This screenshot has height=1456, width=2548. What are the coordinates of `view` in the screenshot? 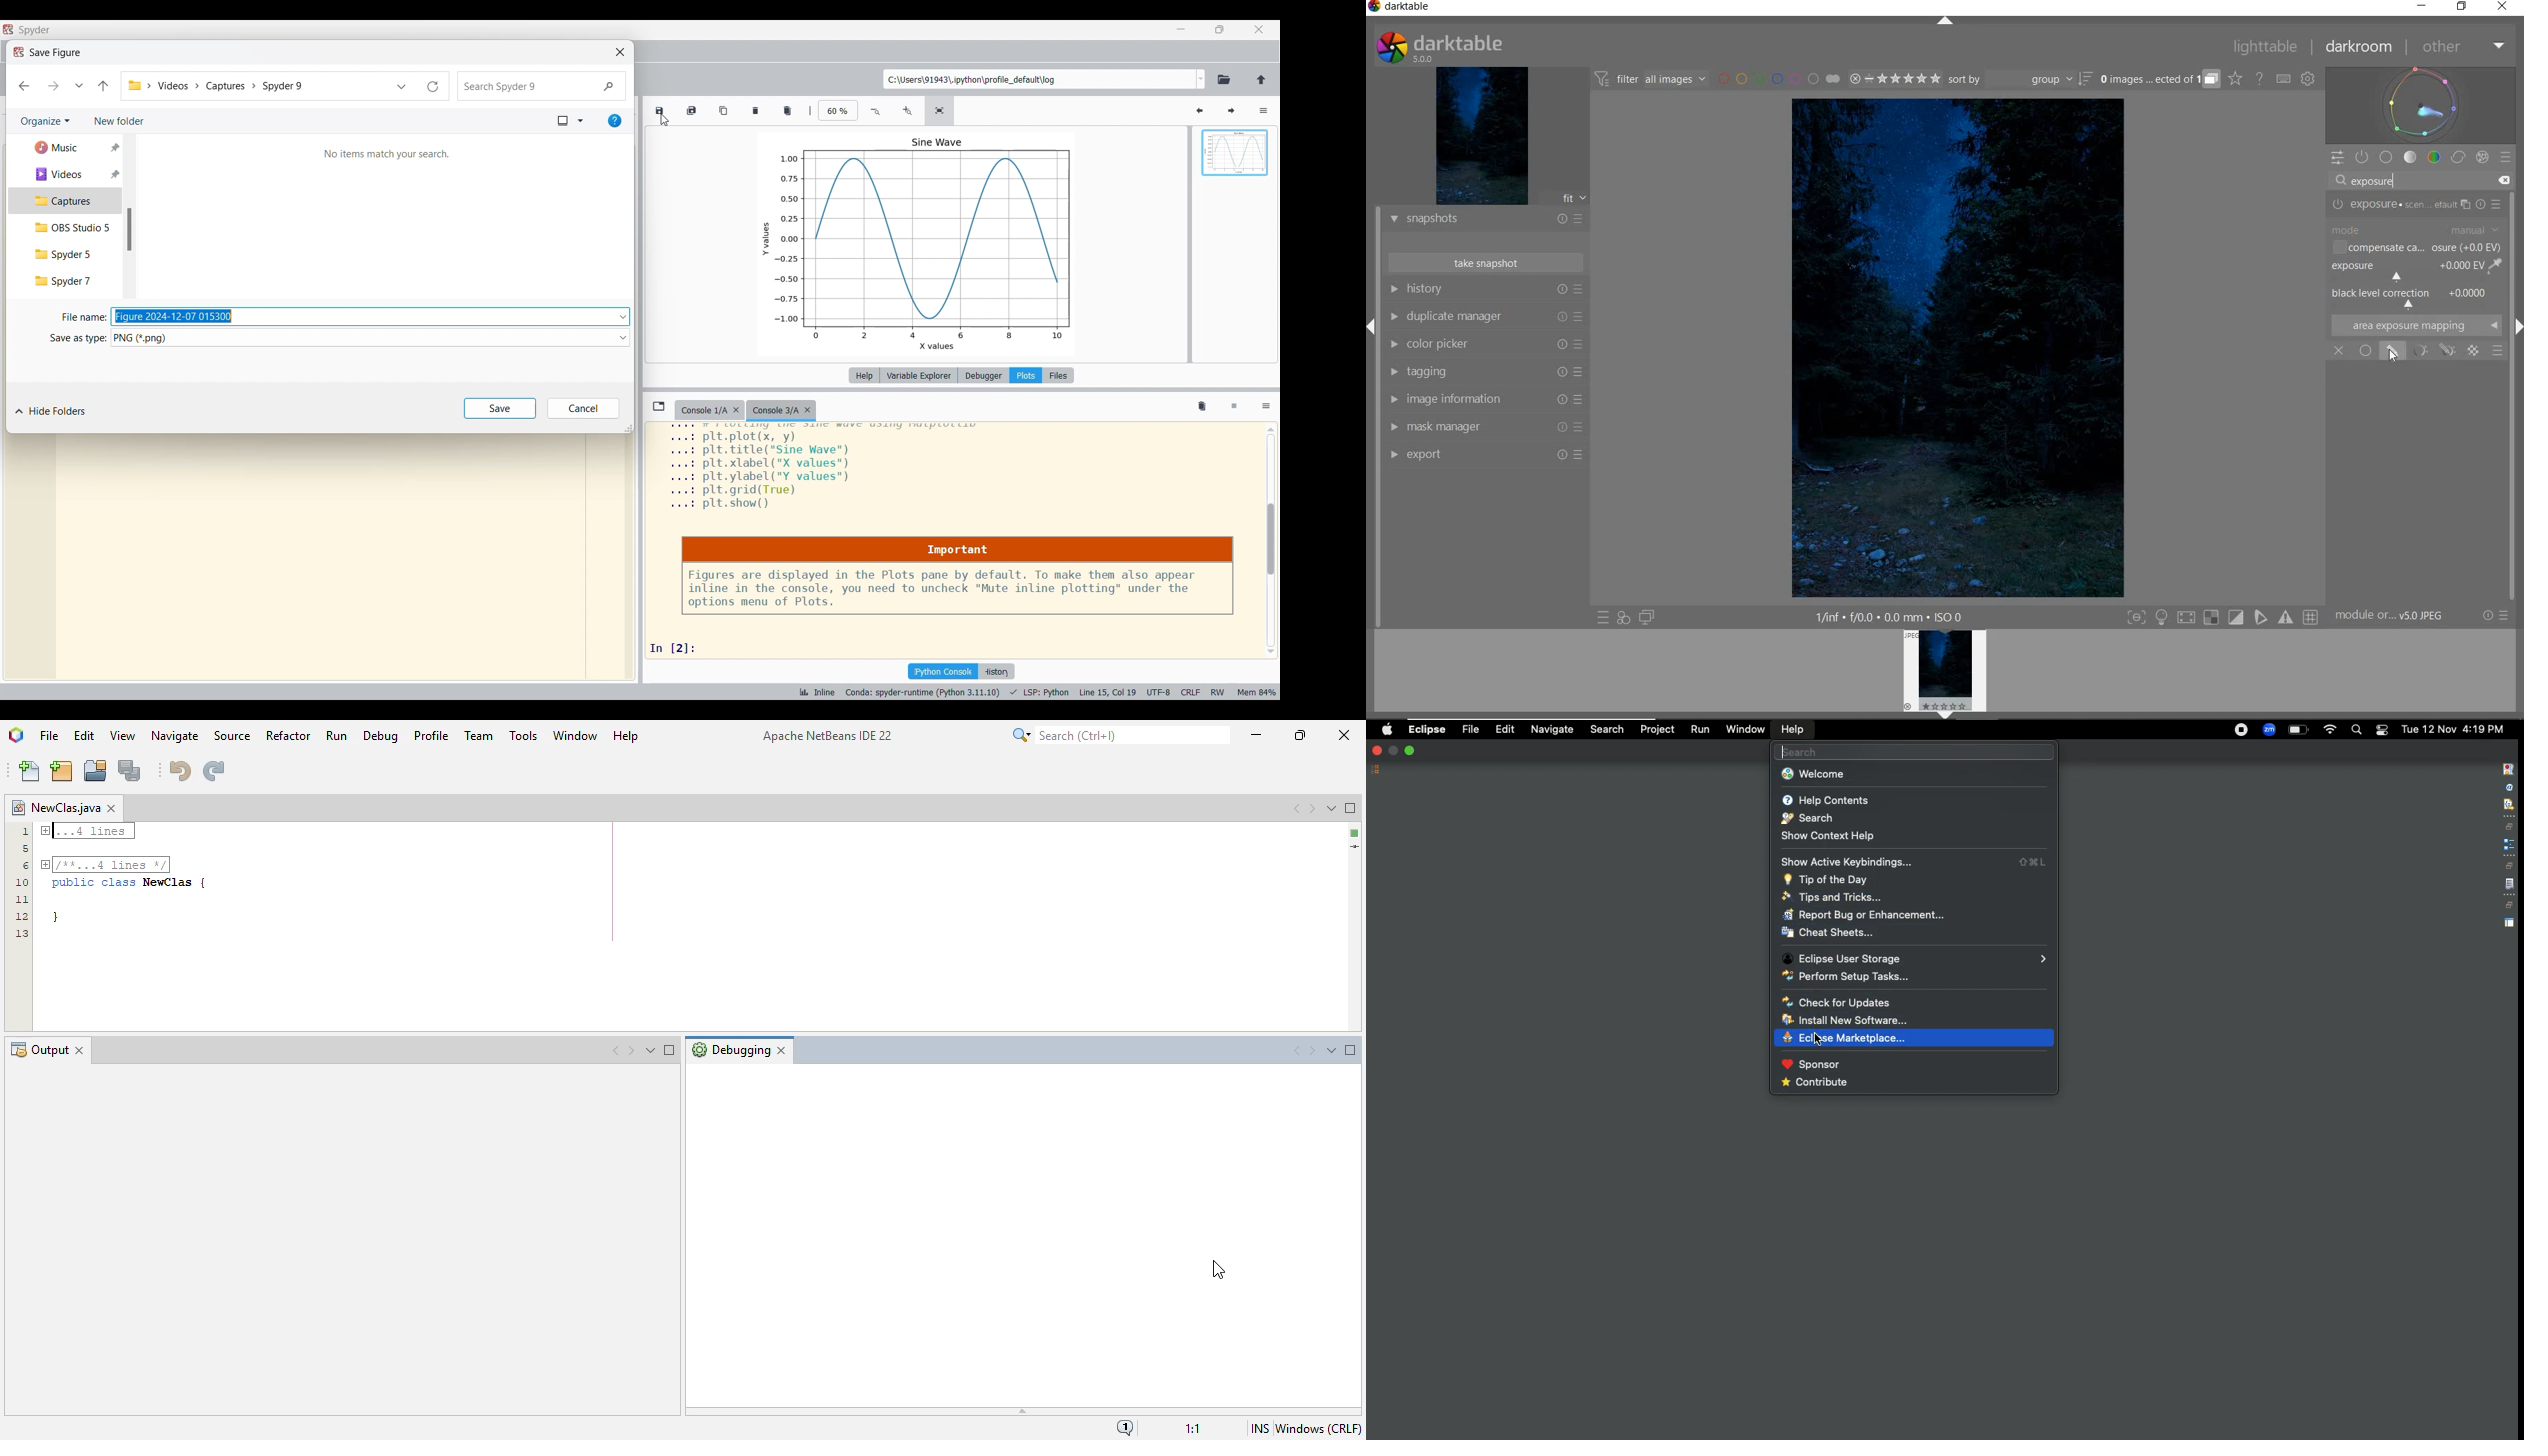 It's located at (123, 735).